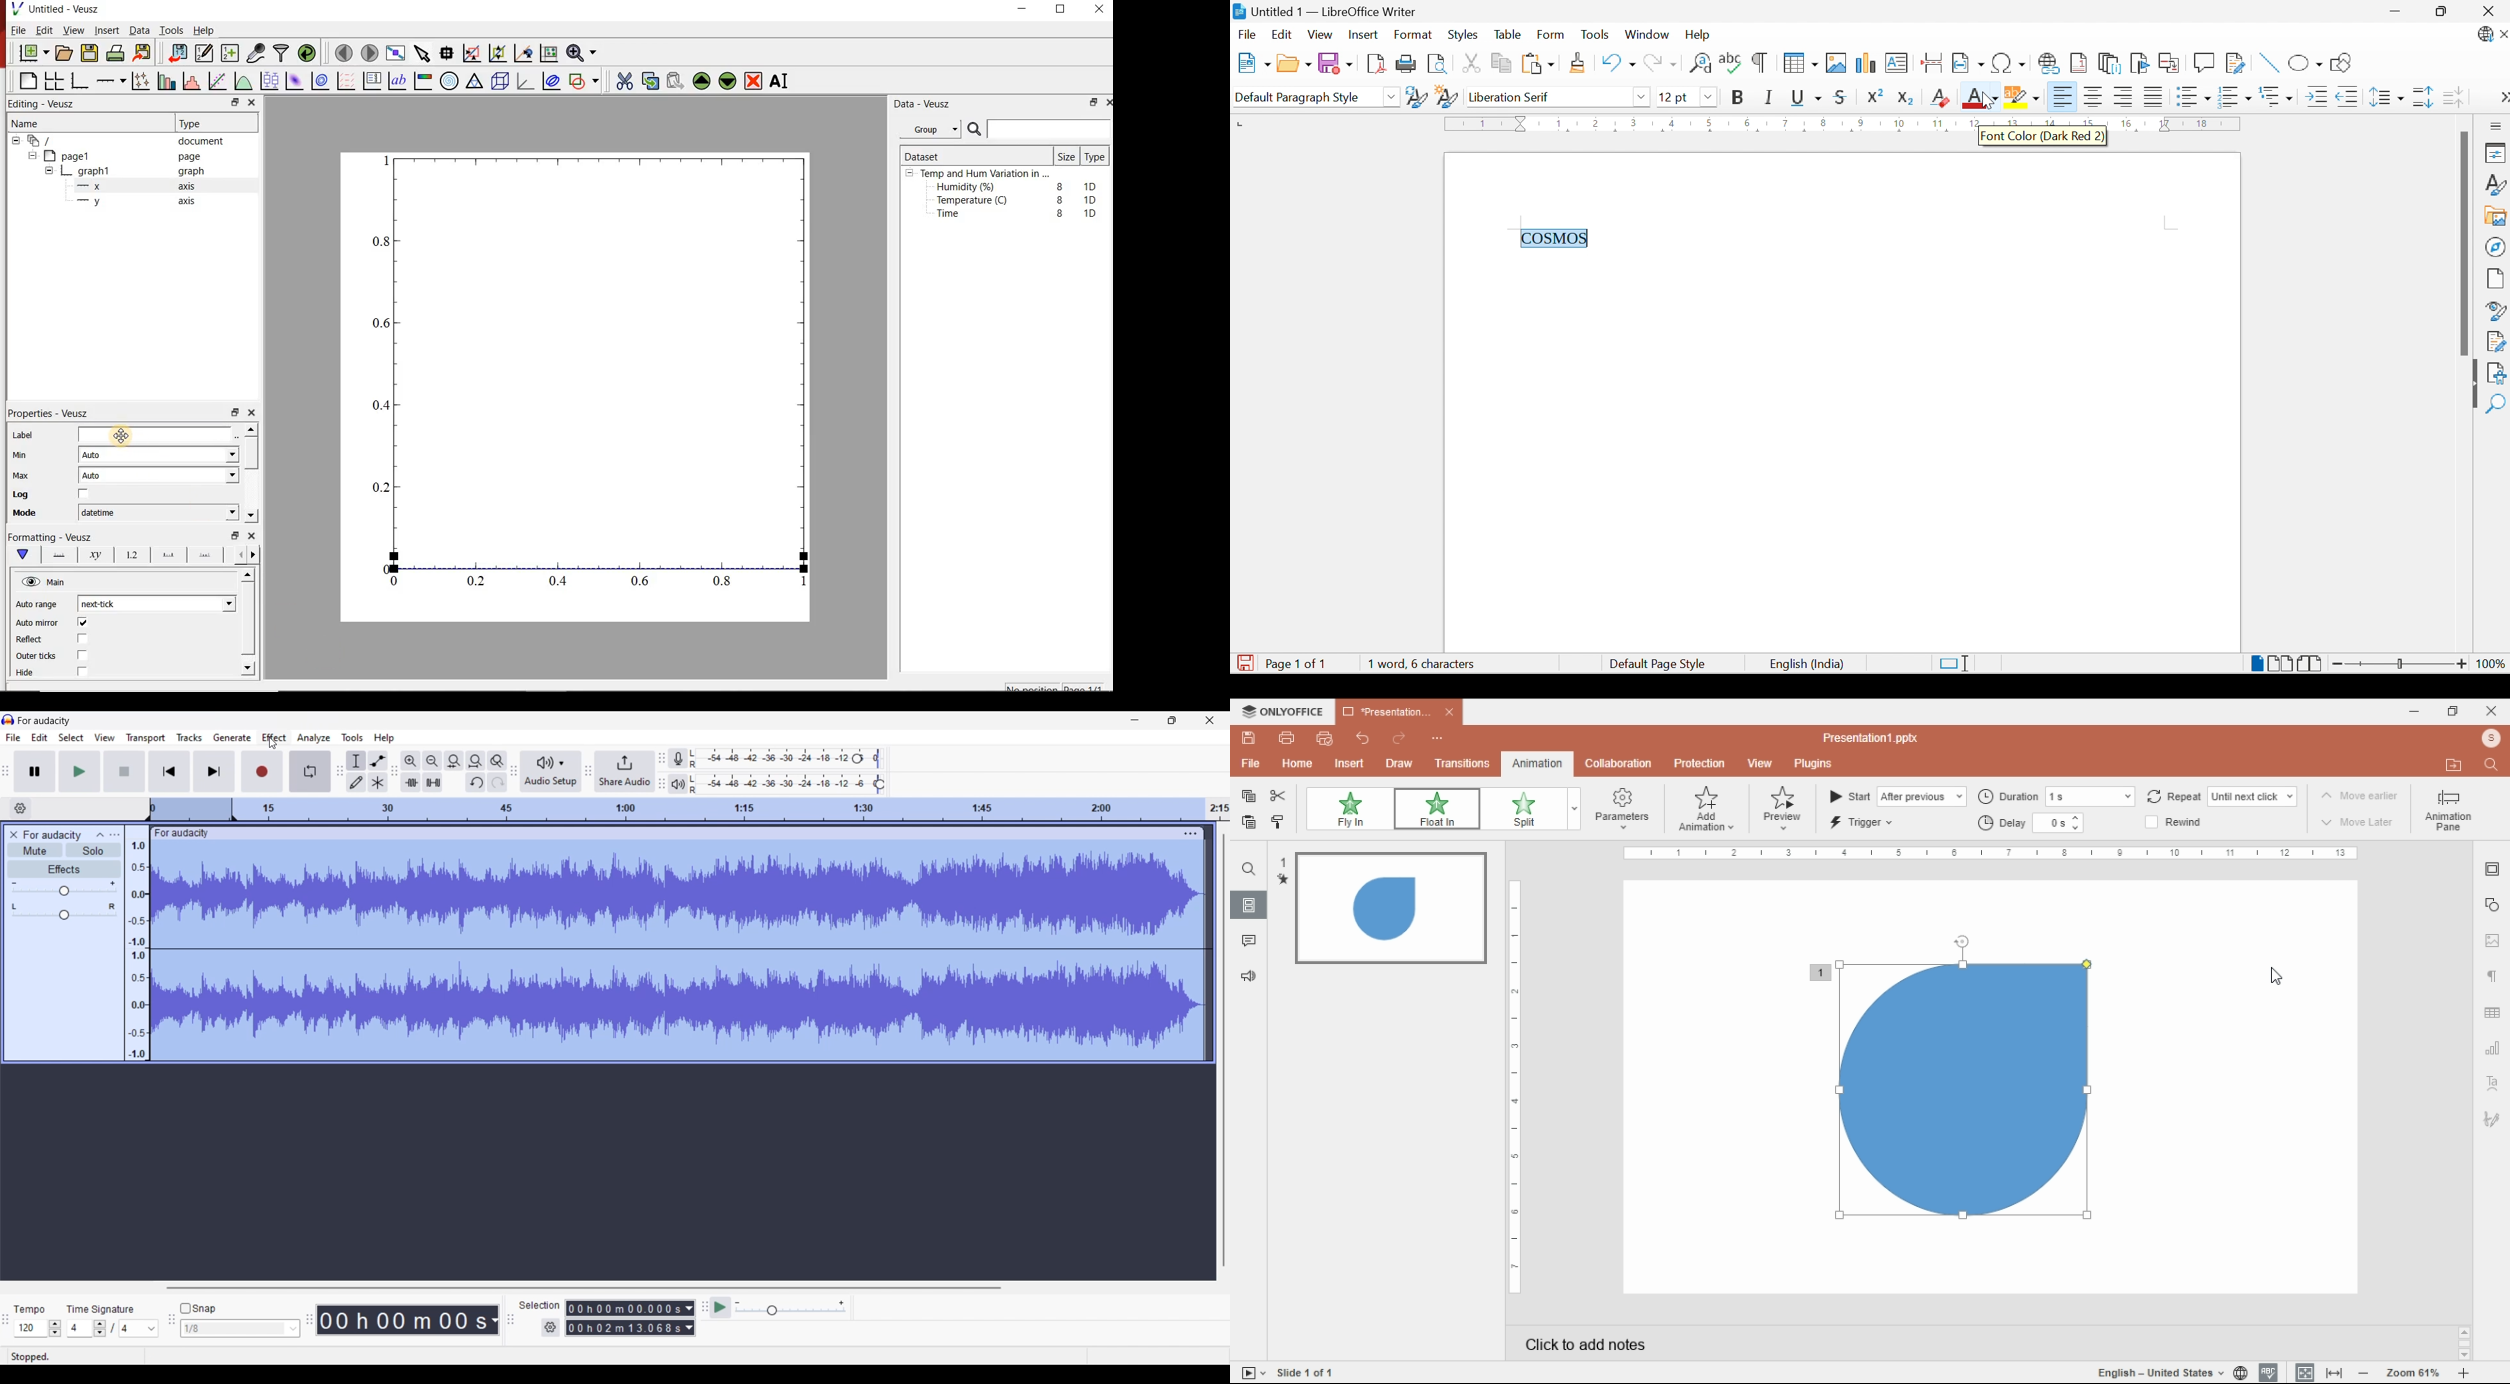  What do you see at coordinates (1334, 63) in the screenshot?
I see `Save` at bounding box center [1334, 63].